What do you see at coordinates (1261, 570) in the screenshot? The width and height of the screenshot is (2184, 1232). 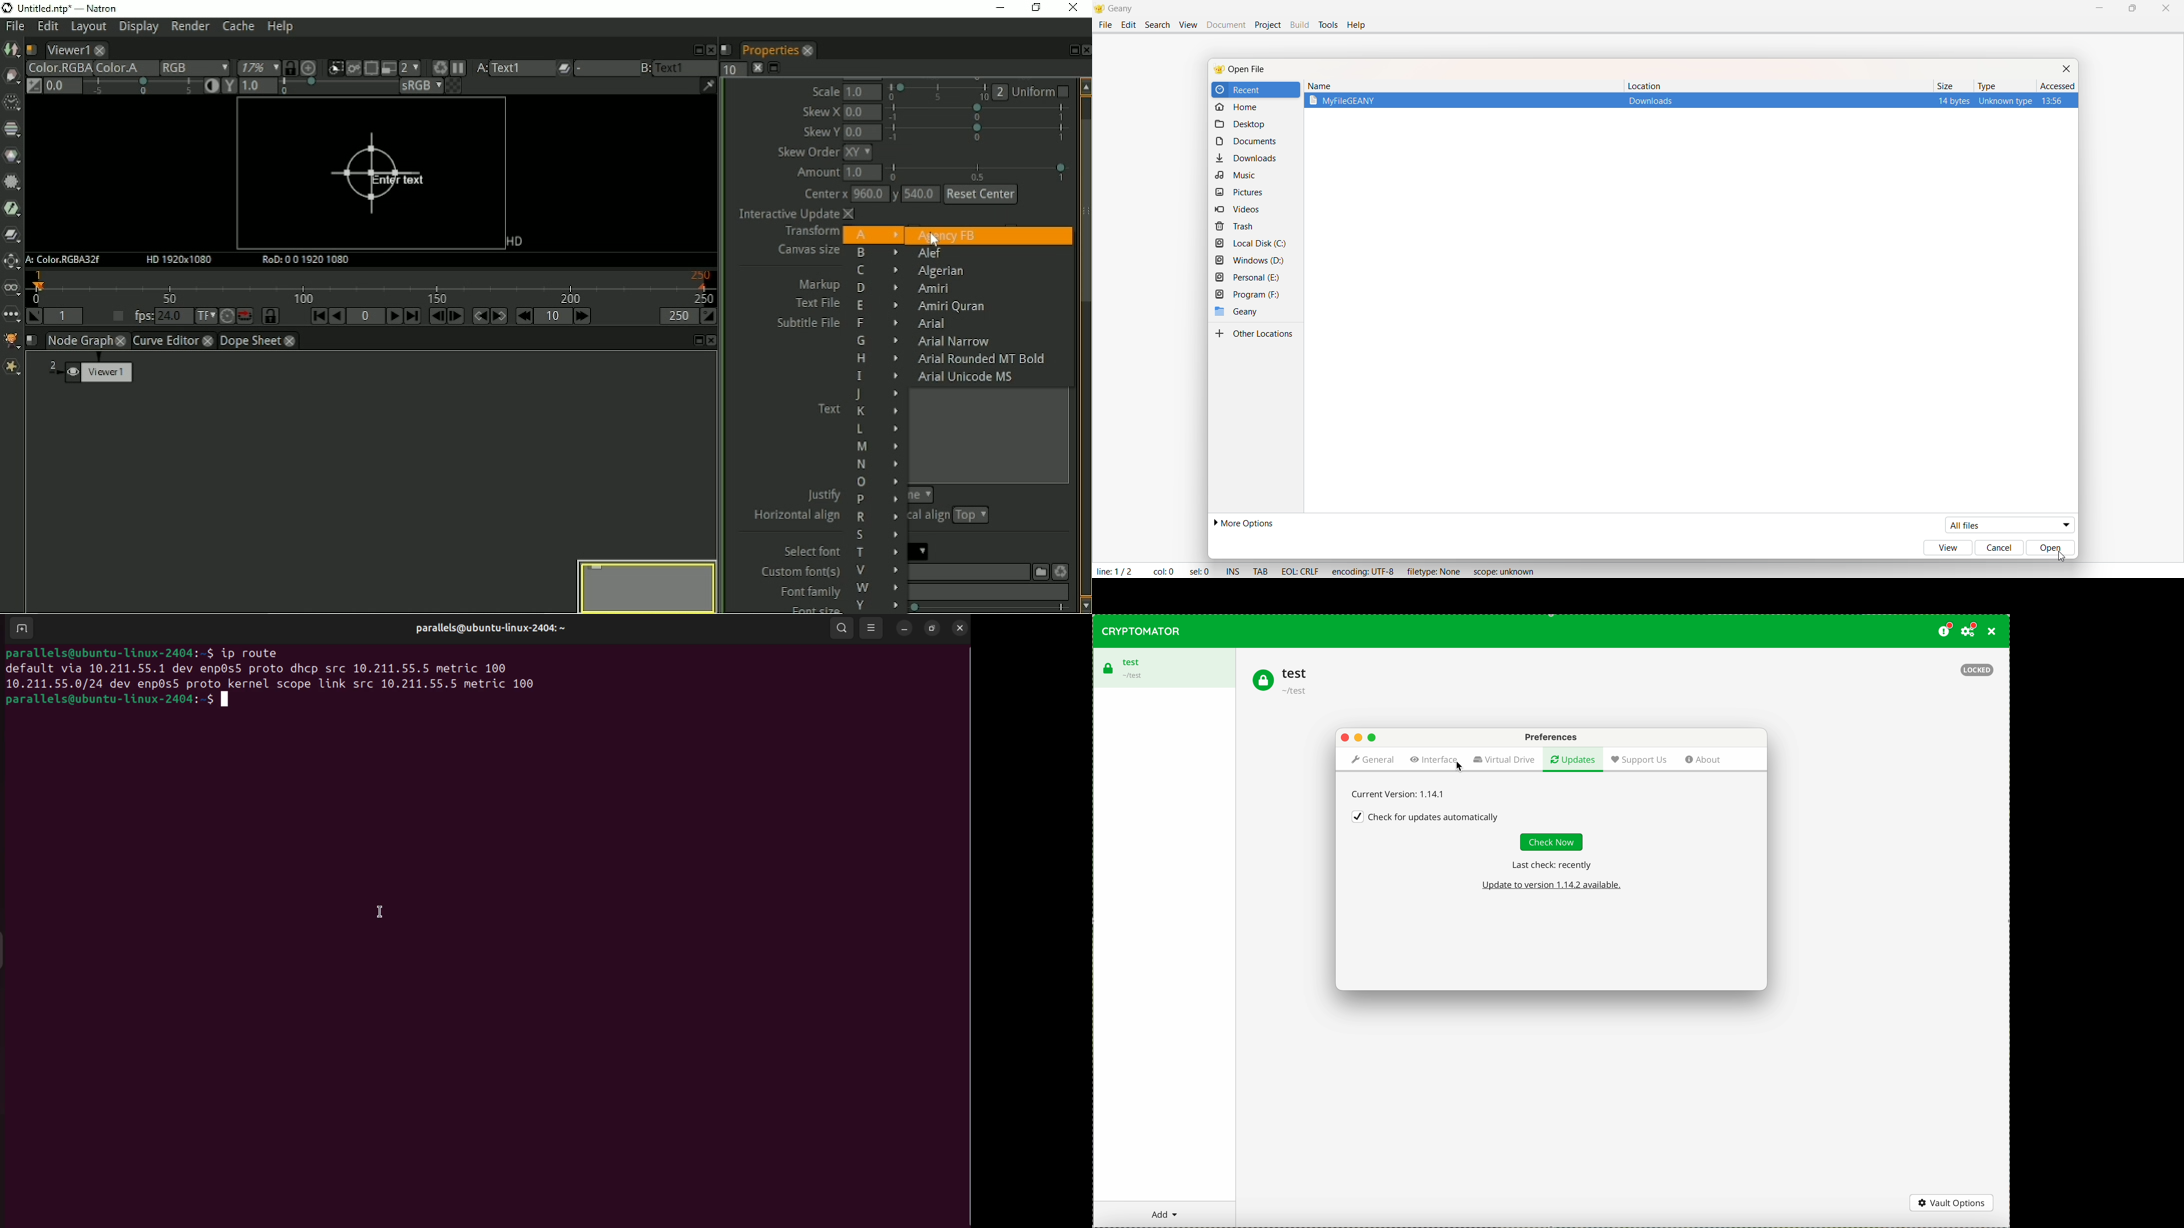 I see `TAB` at bounding box center [1261, 570].